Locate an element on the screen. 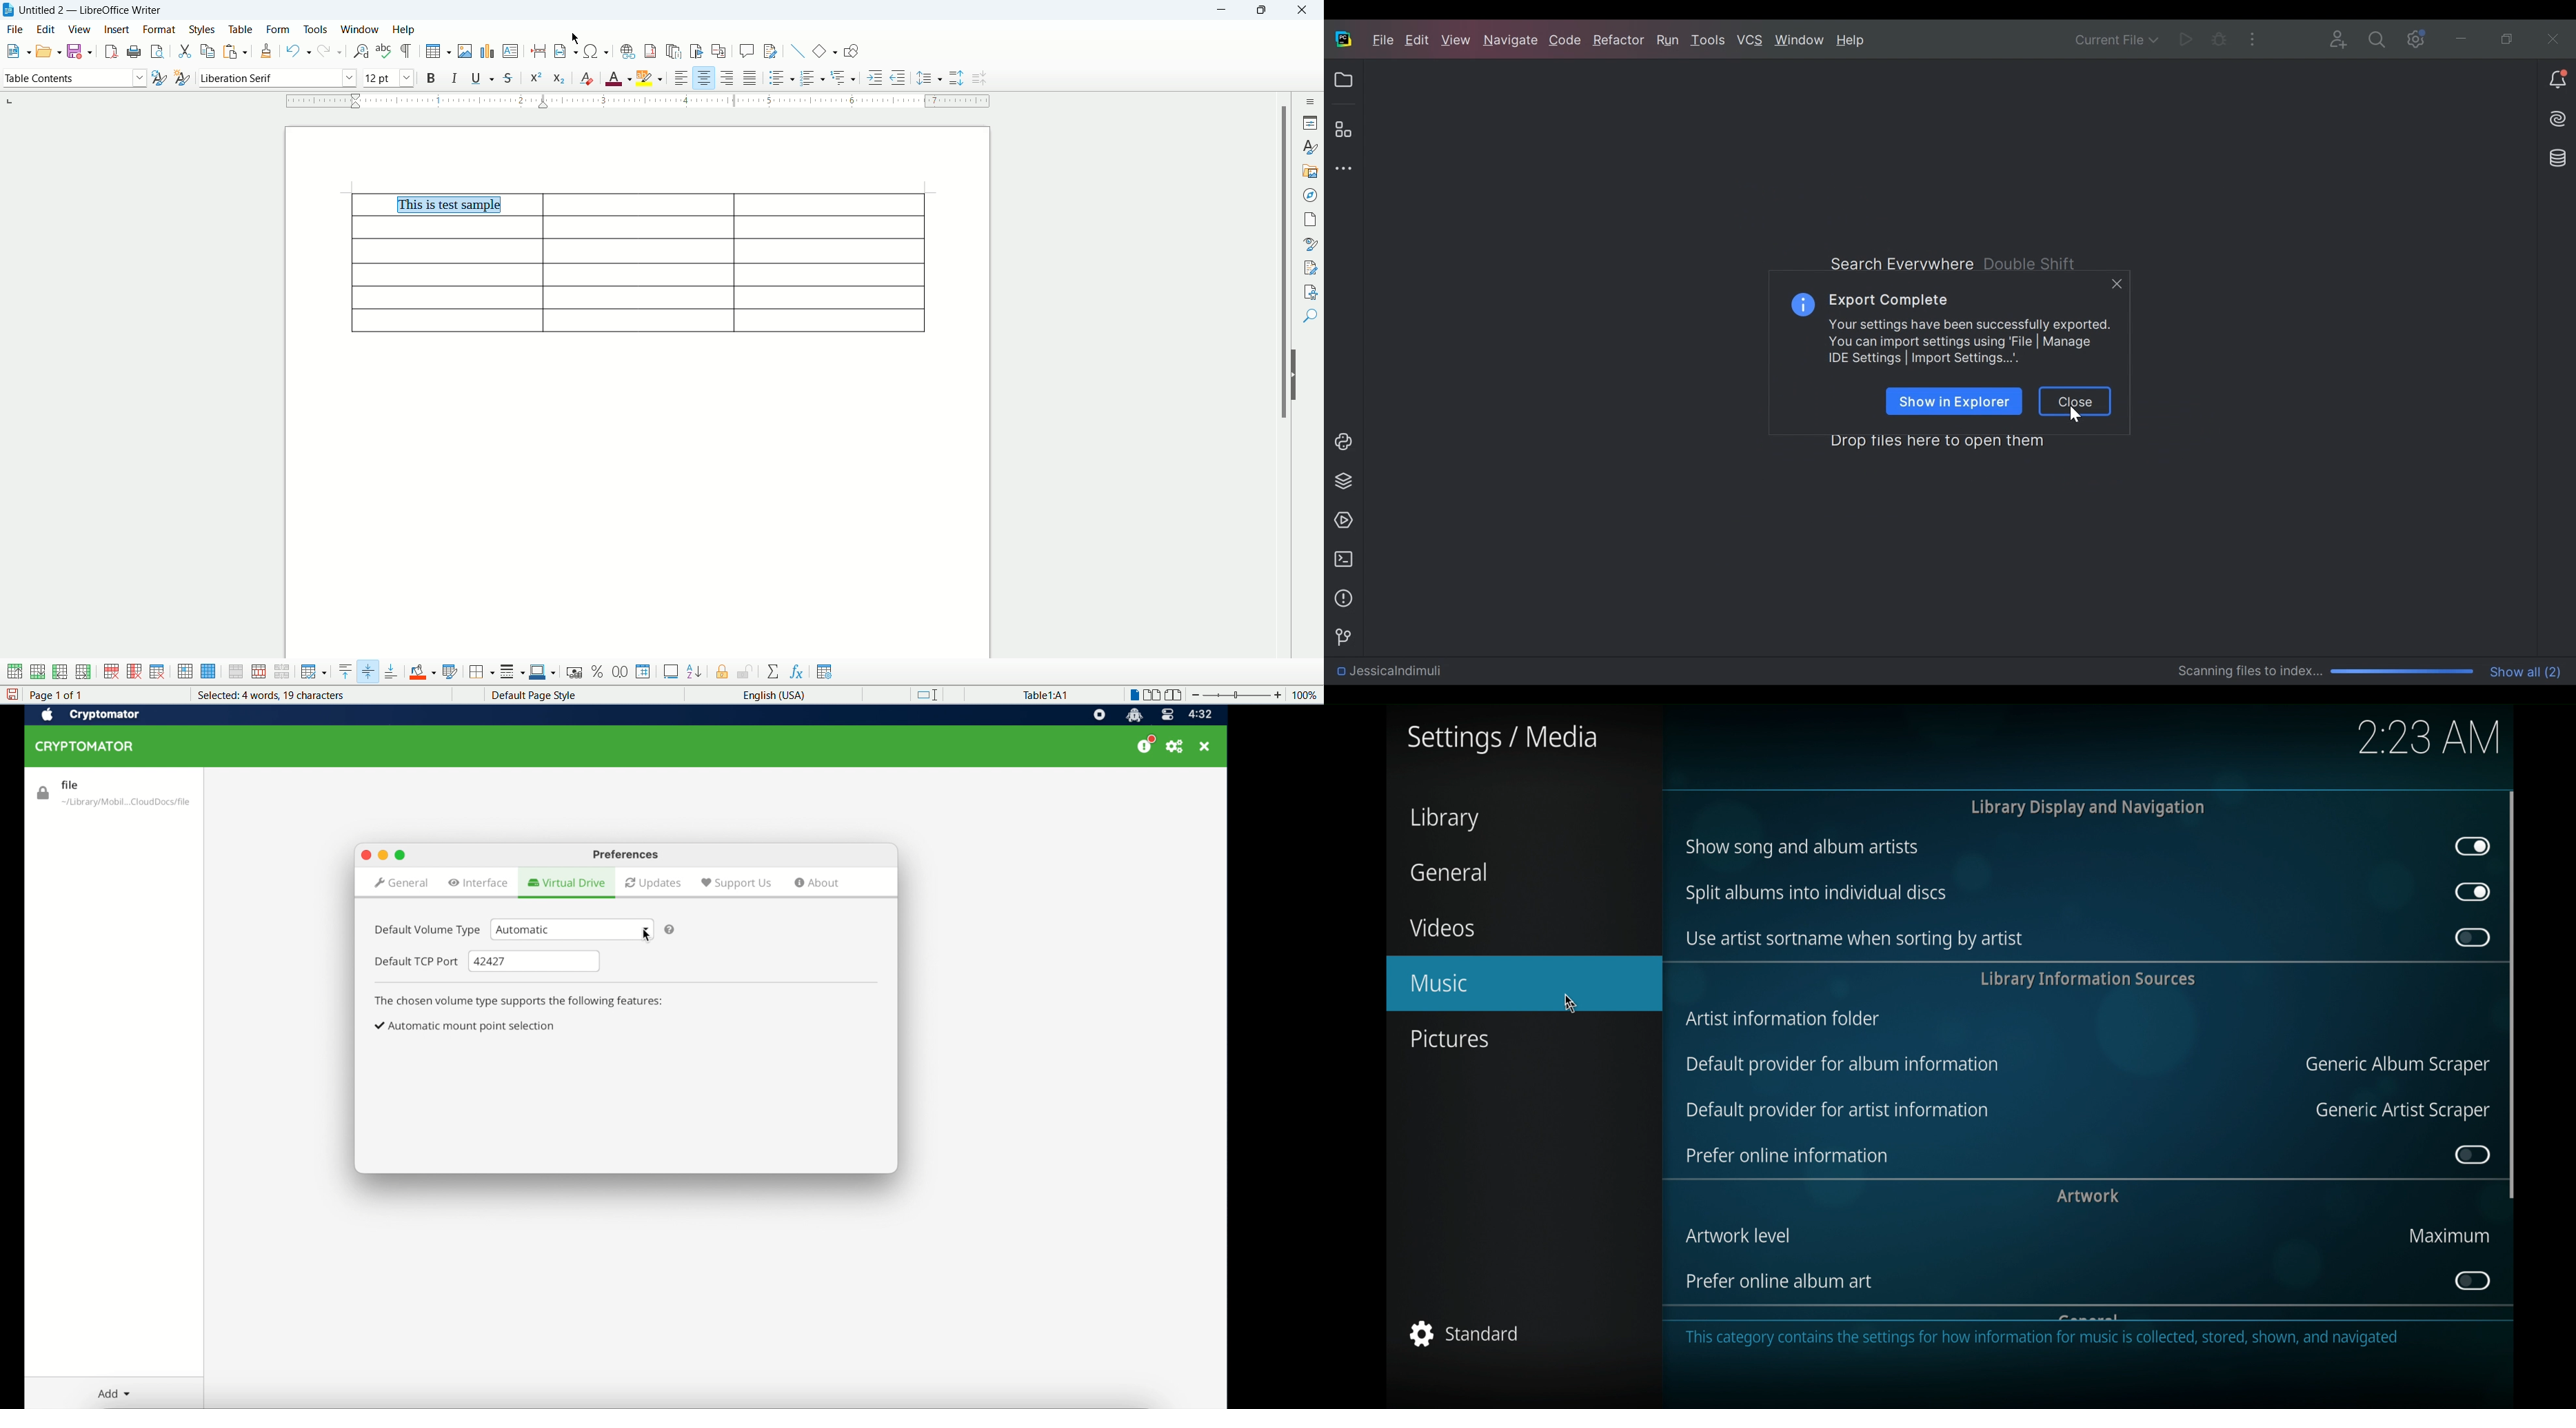 The image size is (2576, 1428). toggle button is located at coordinates (2472, 1155).